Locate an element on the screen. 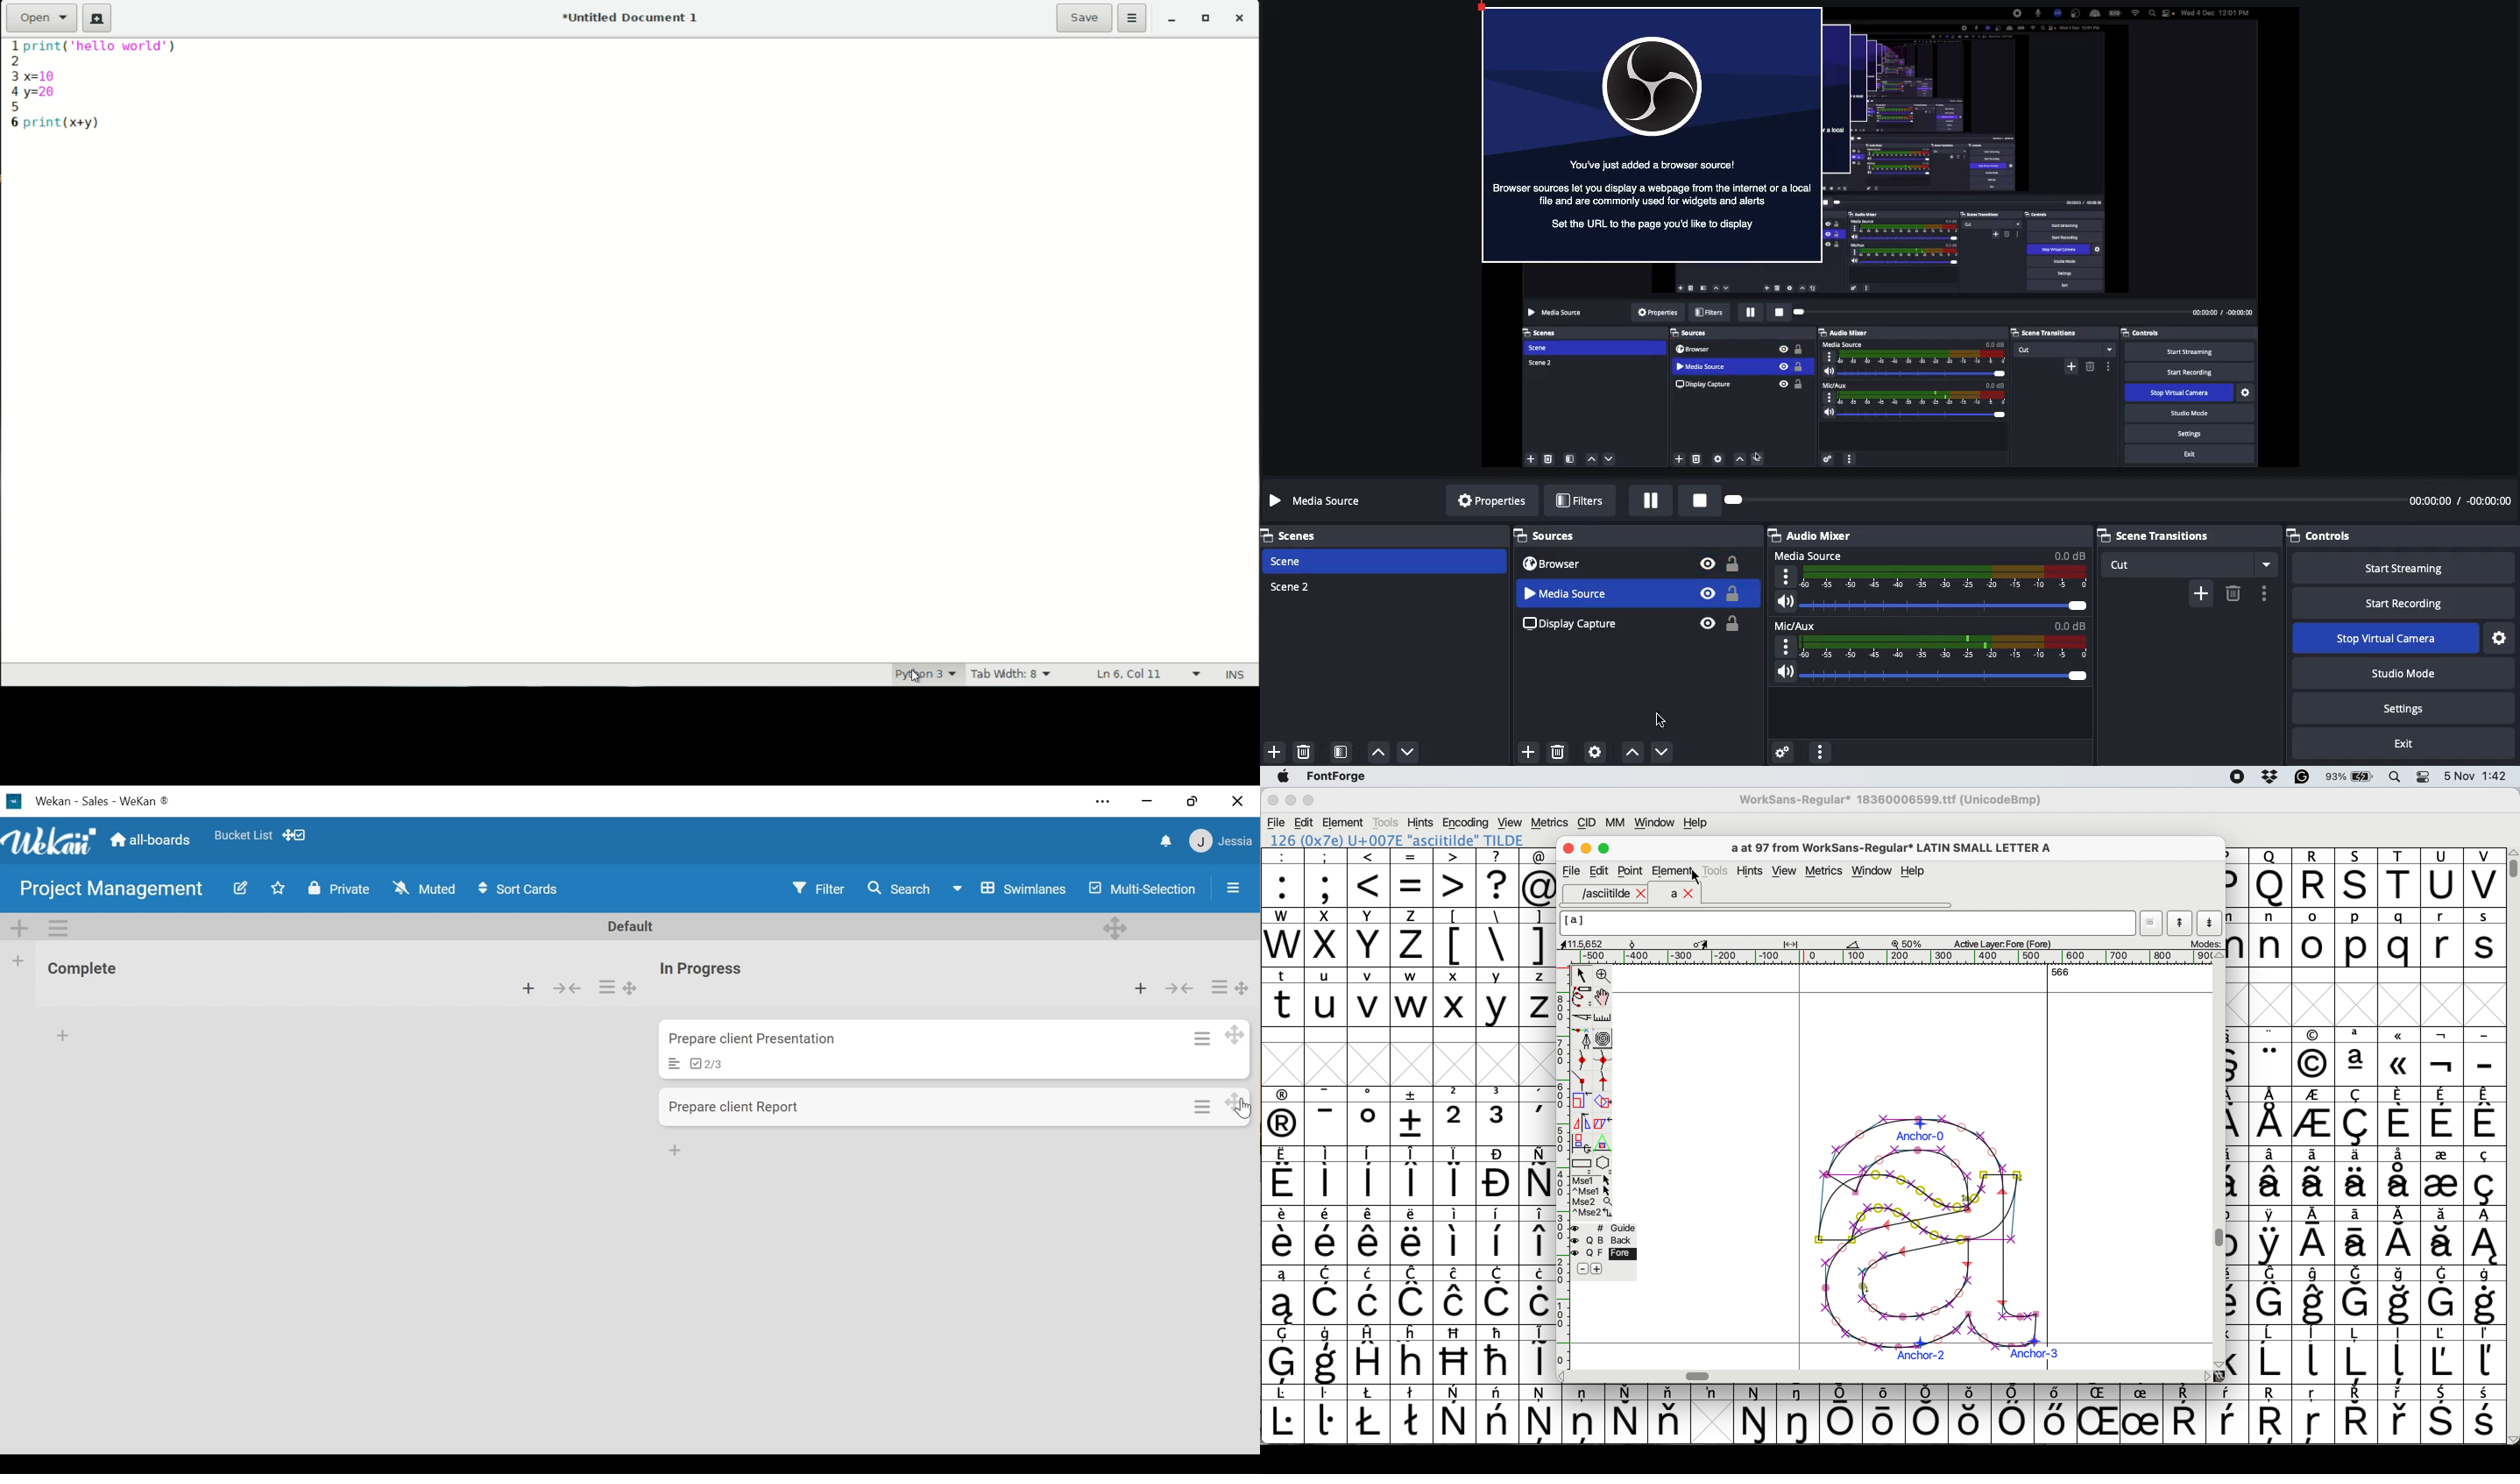  Play is located at coordinates (2056, 500).